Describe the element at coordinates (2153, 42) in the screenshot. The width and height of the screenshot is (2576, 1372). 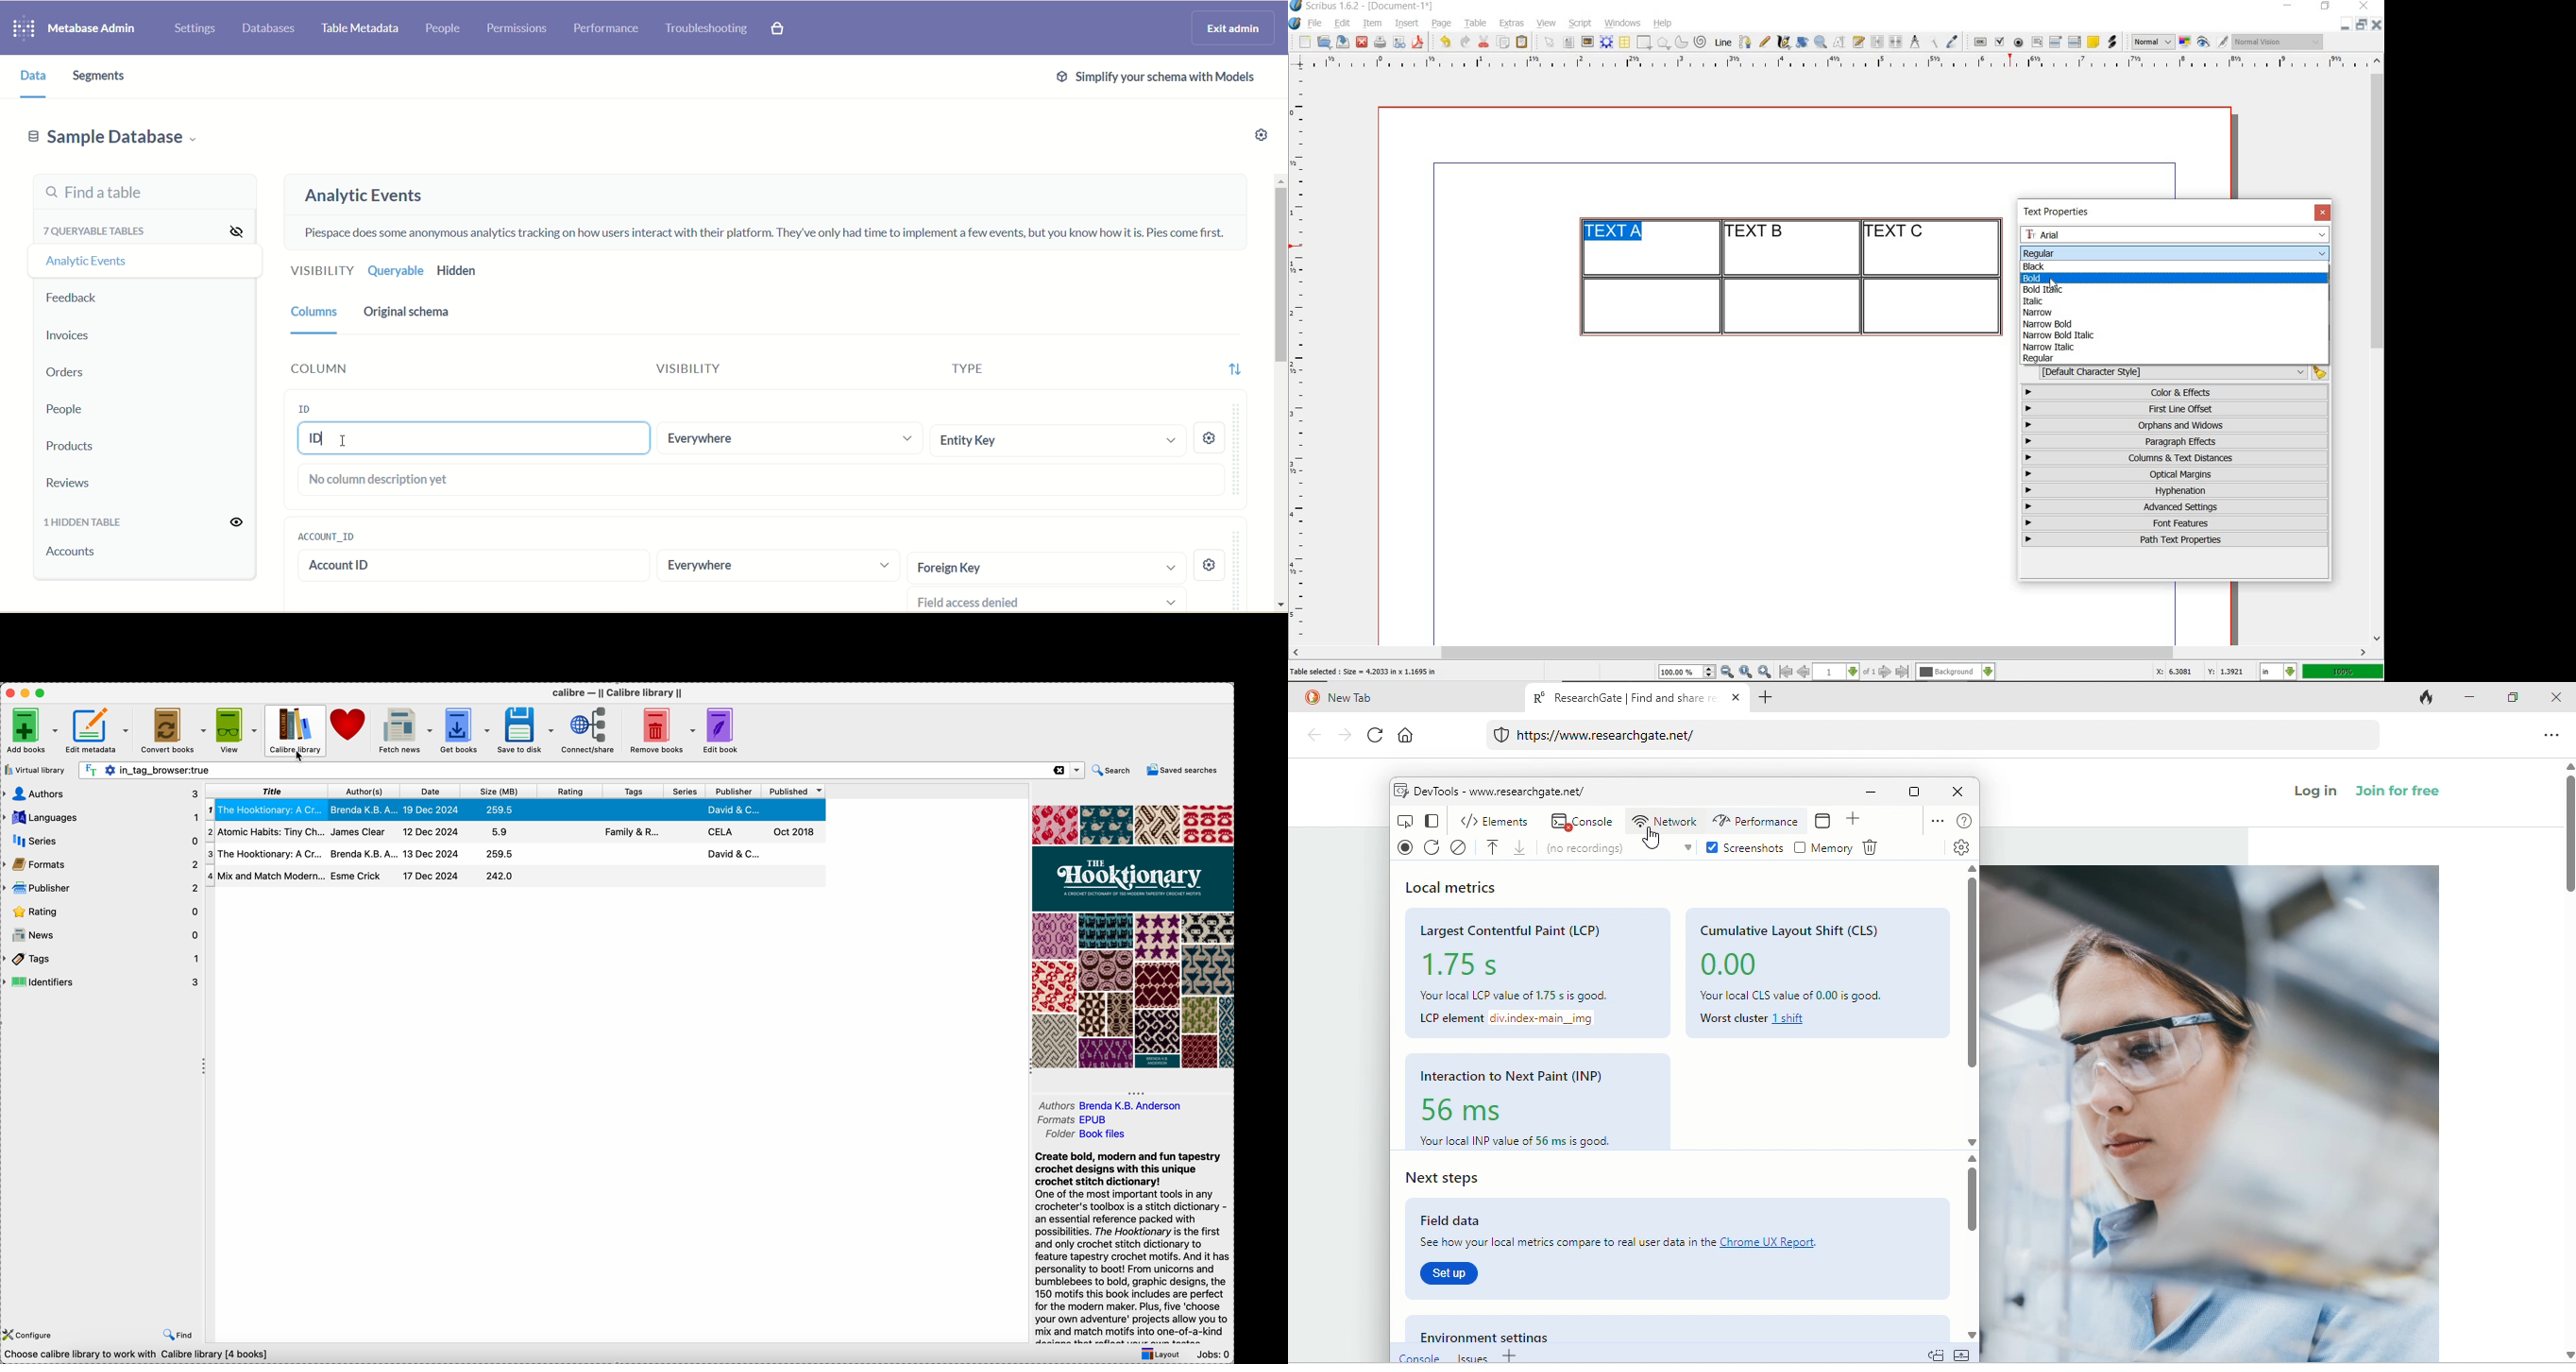
I see `select image preview mode` at that location.